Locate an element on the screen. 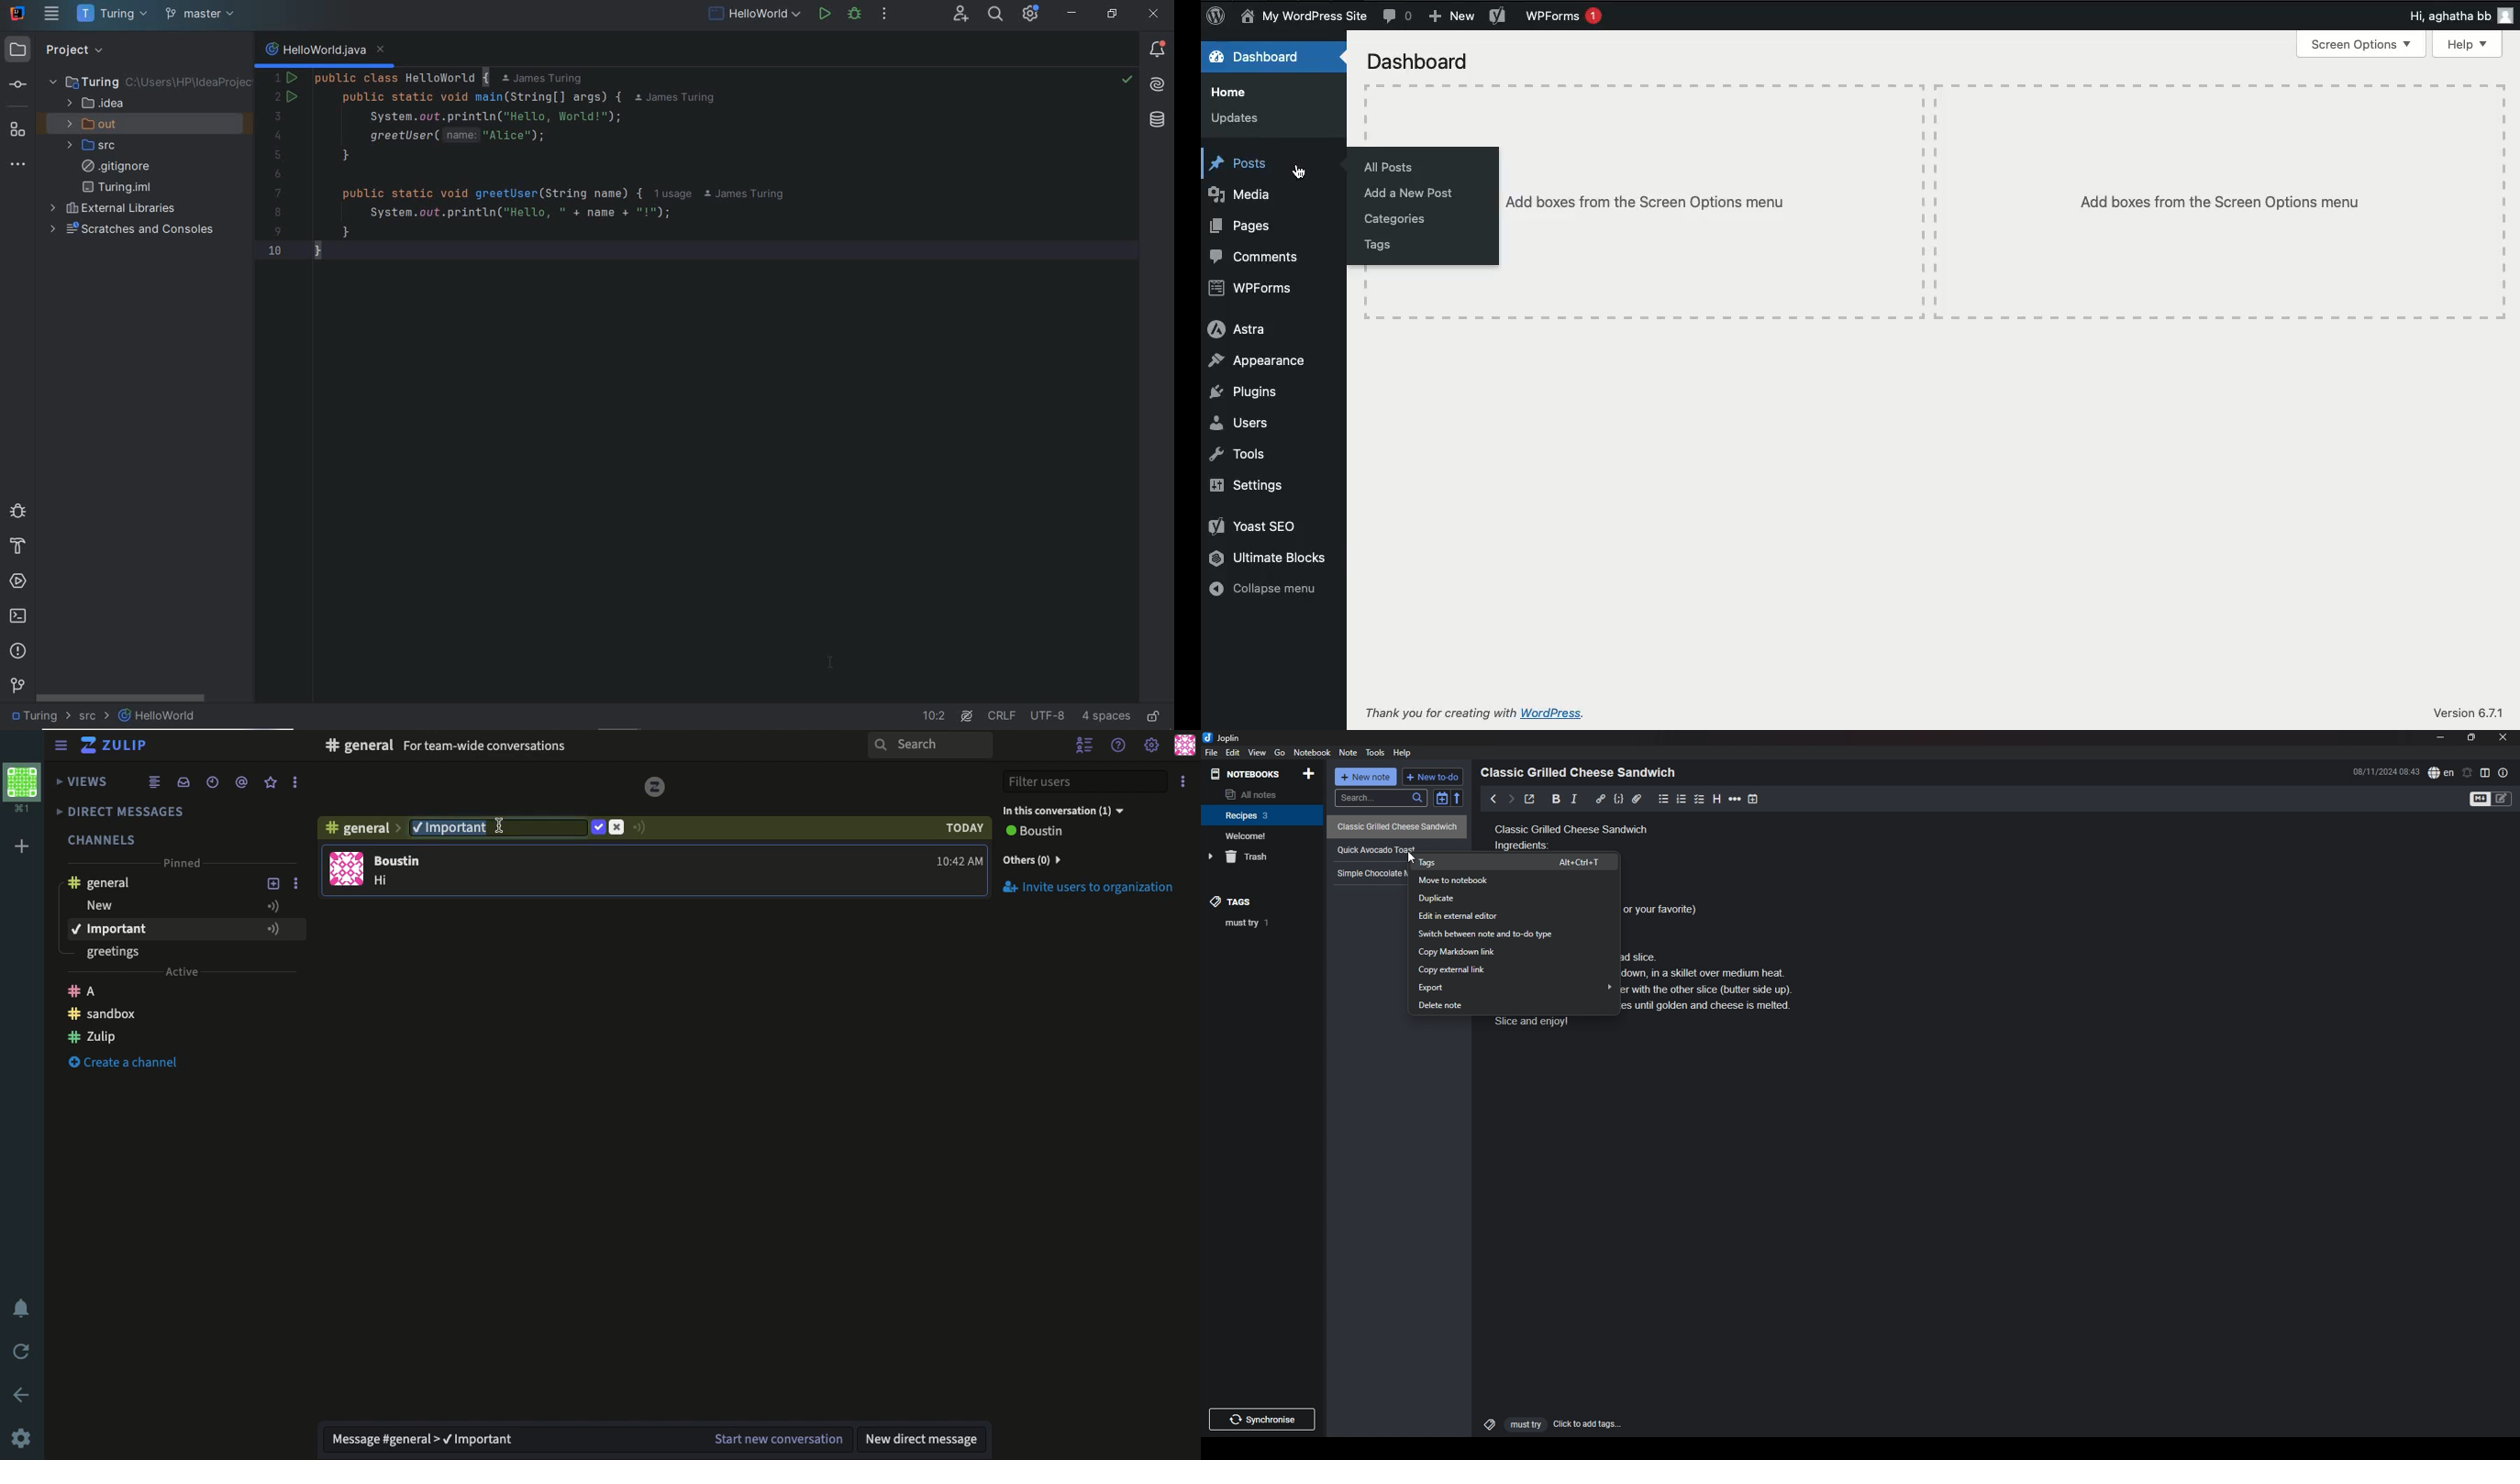 This screenshot has width=2520, height=1484. Filter users is located at coordinates (1086, 780).